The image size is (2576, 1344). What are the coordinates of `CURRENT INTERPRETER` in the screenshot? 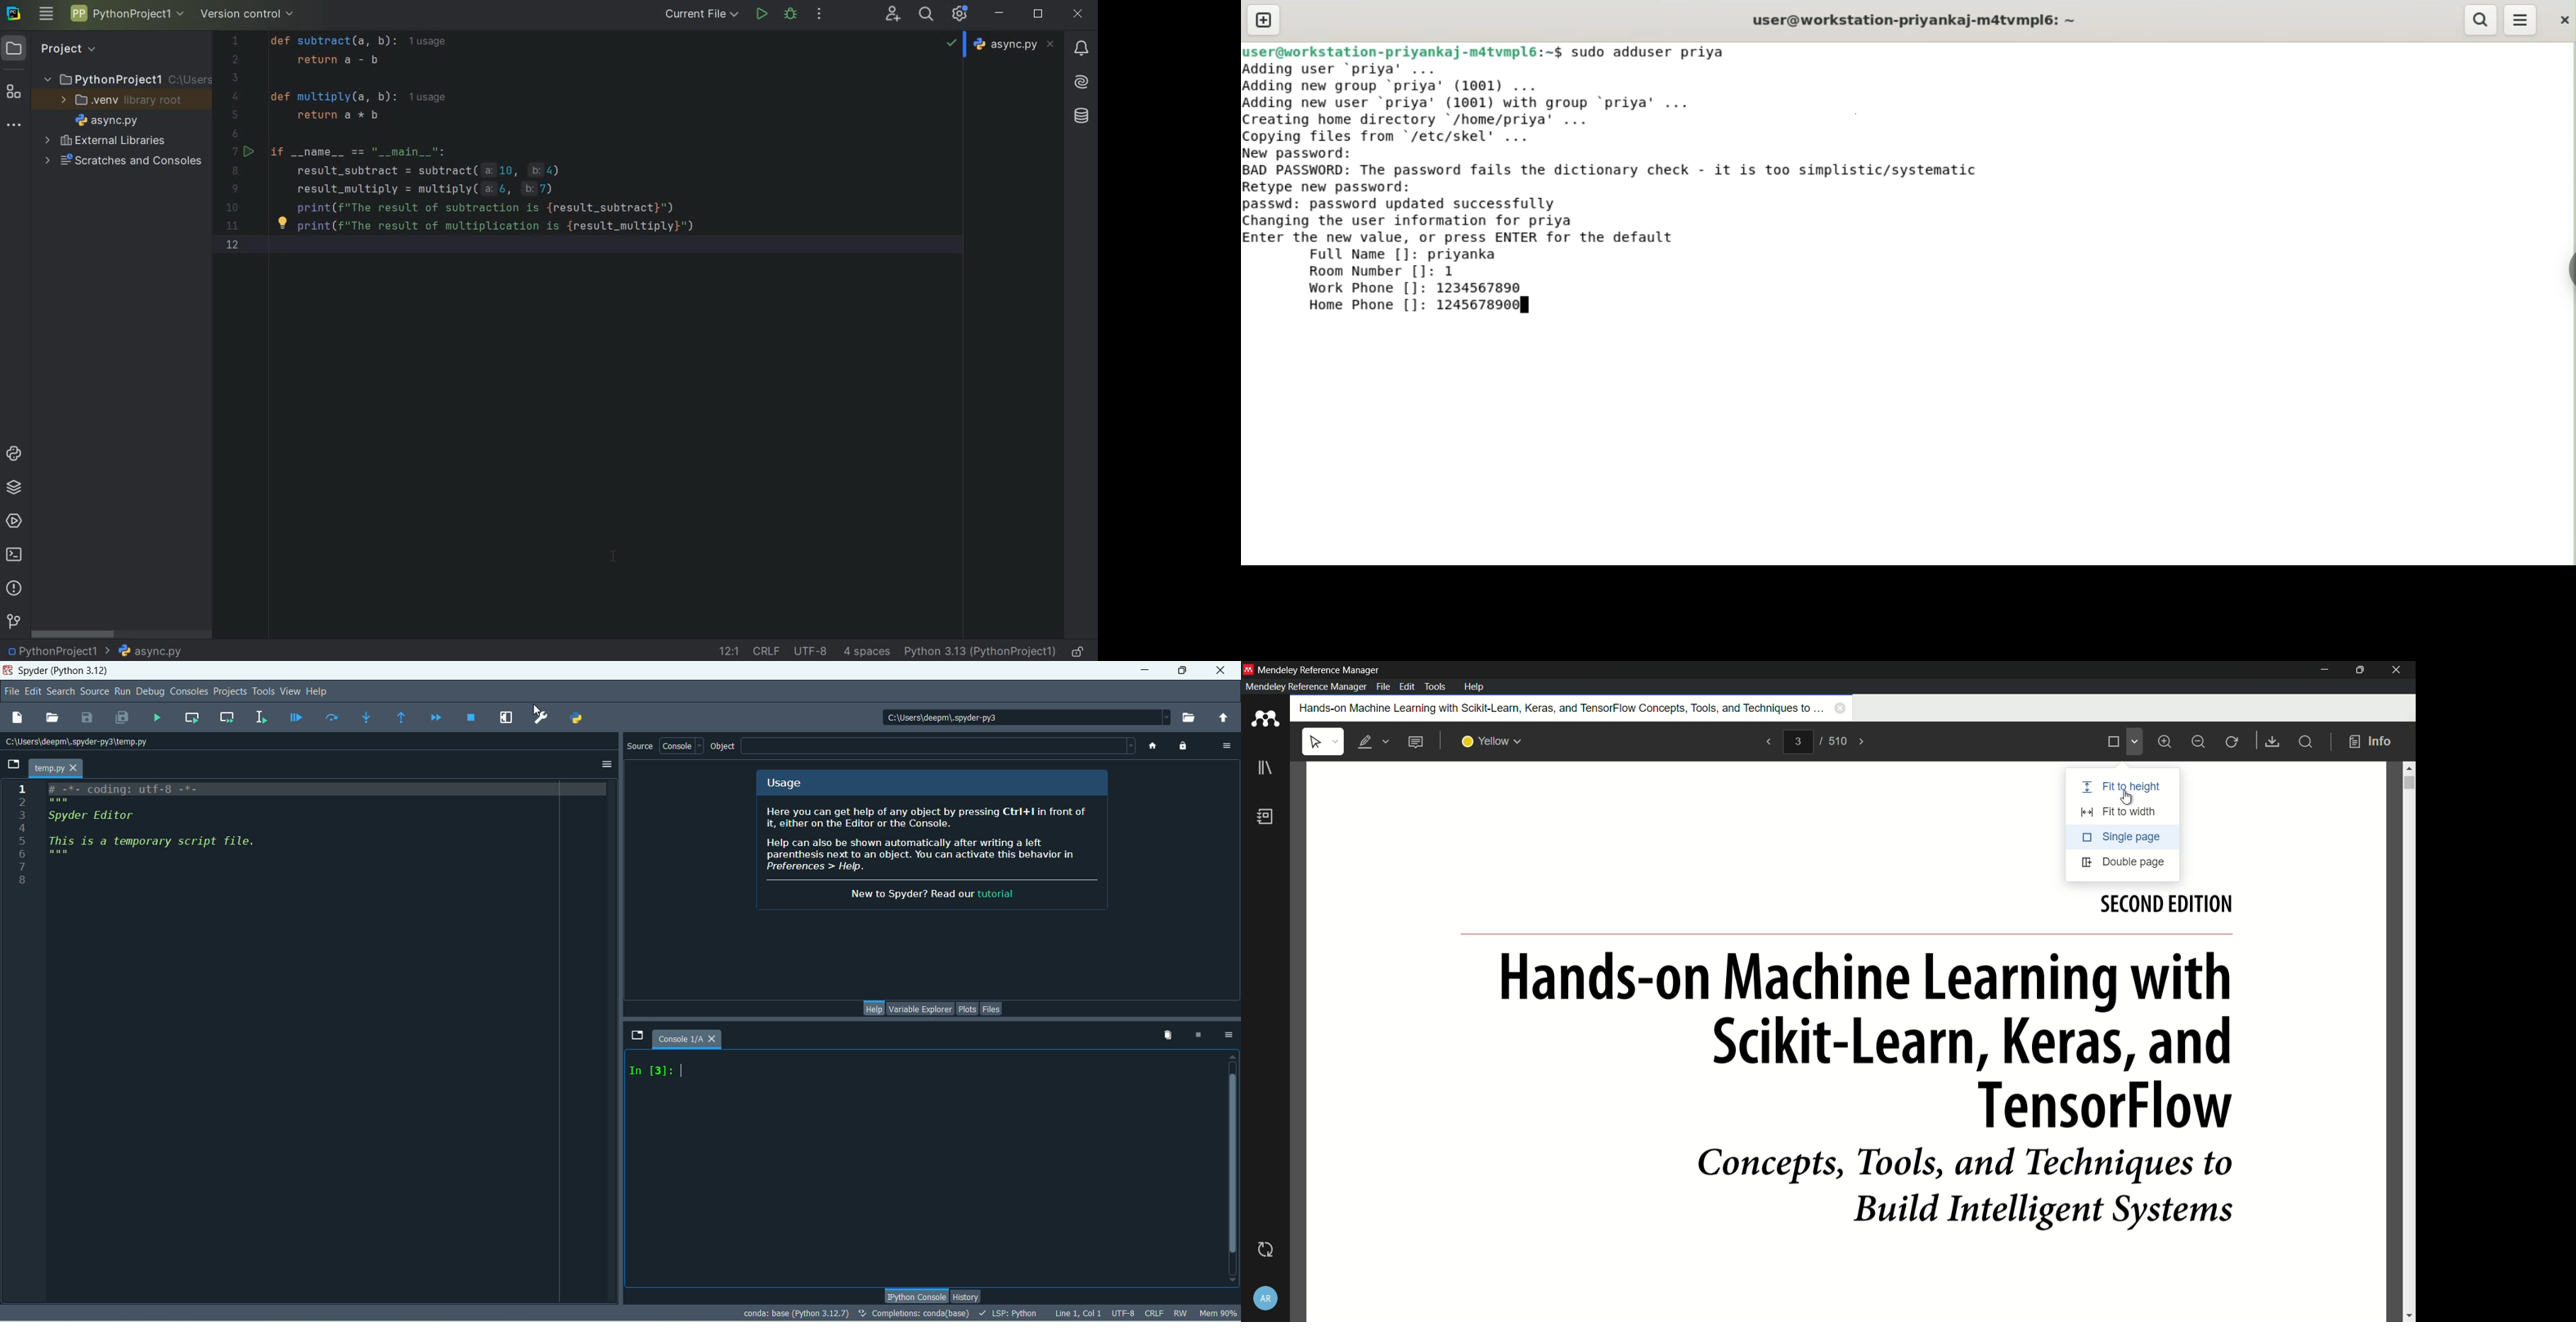 It's located at (980, 651).